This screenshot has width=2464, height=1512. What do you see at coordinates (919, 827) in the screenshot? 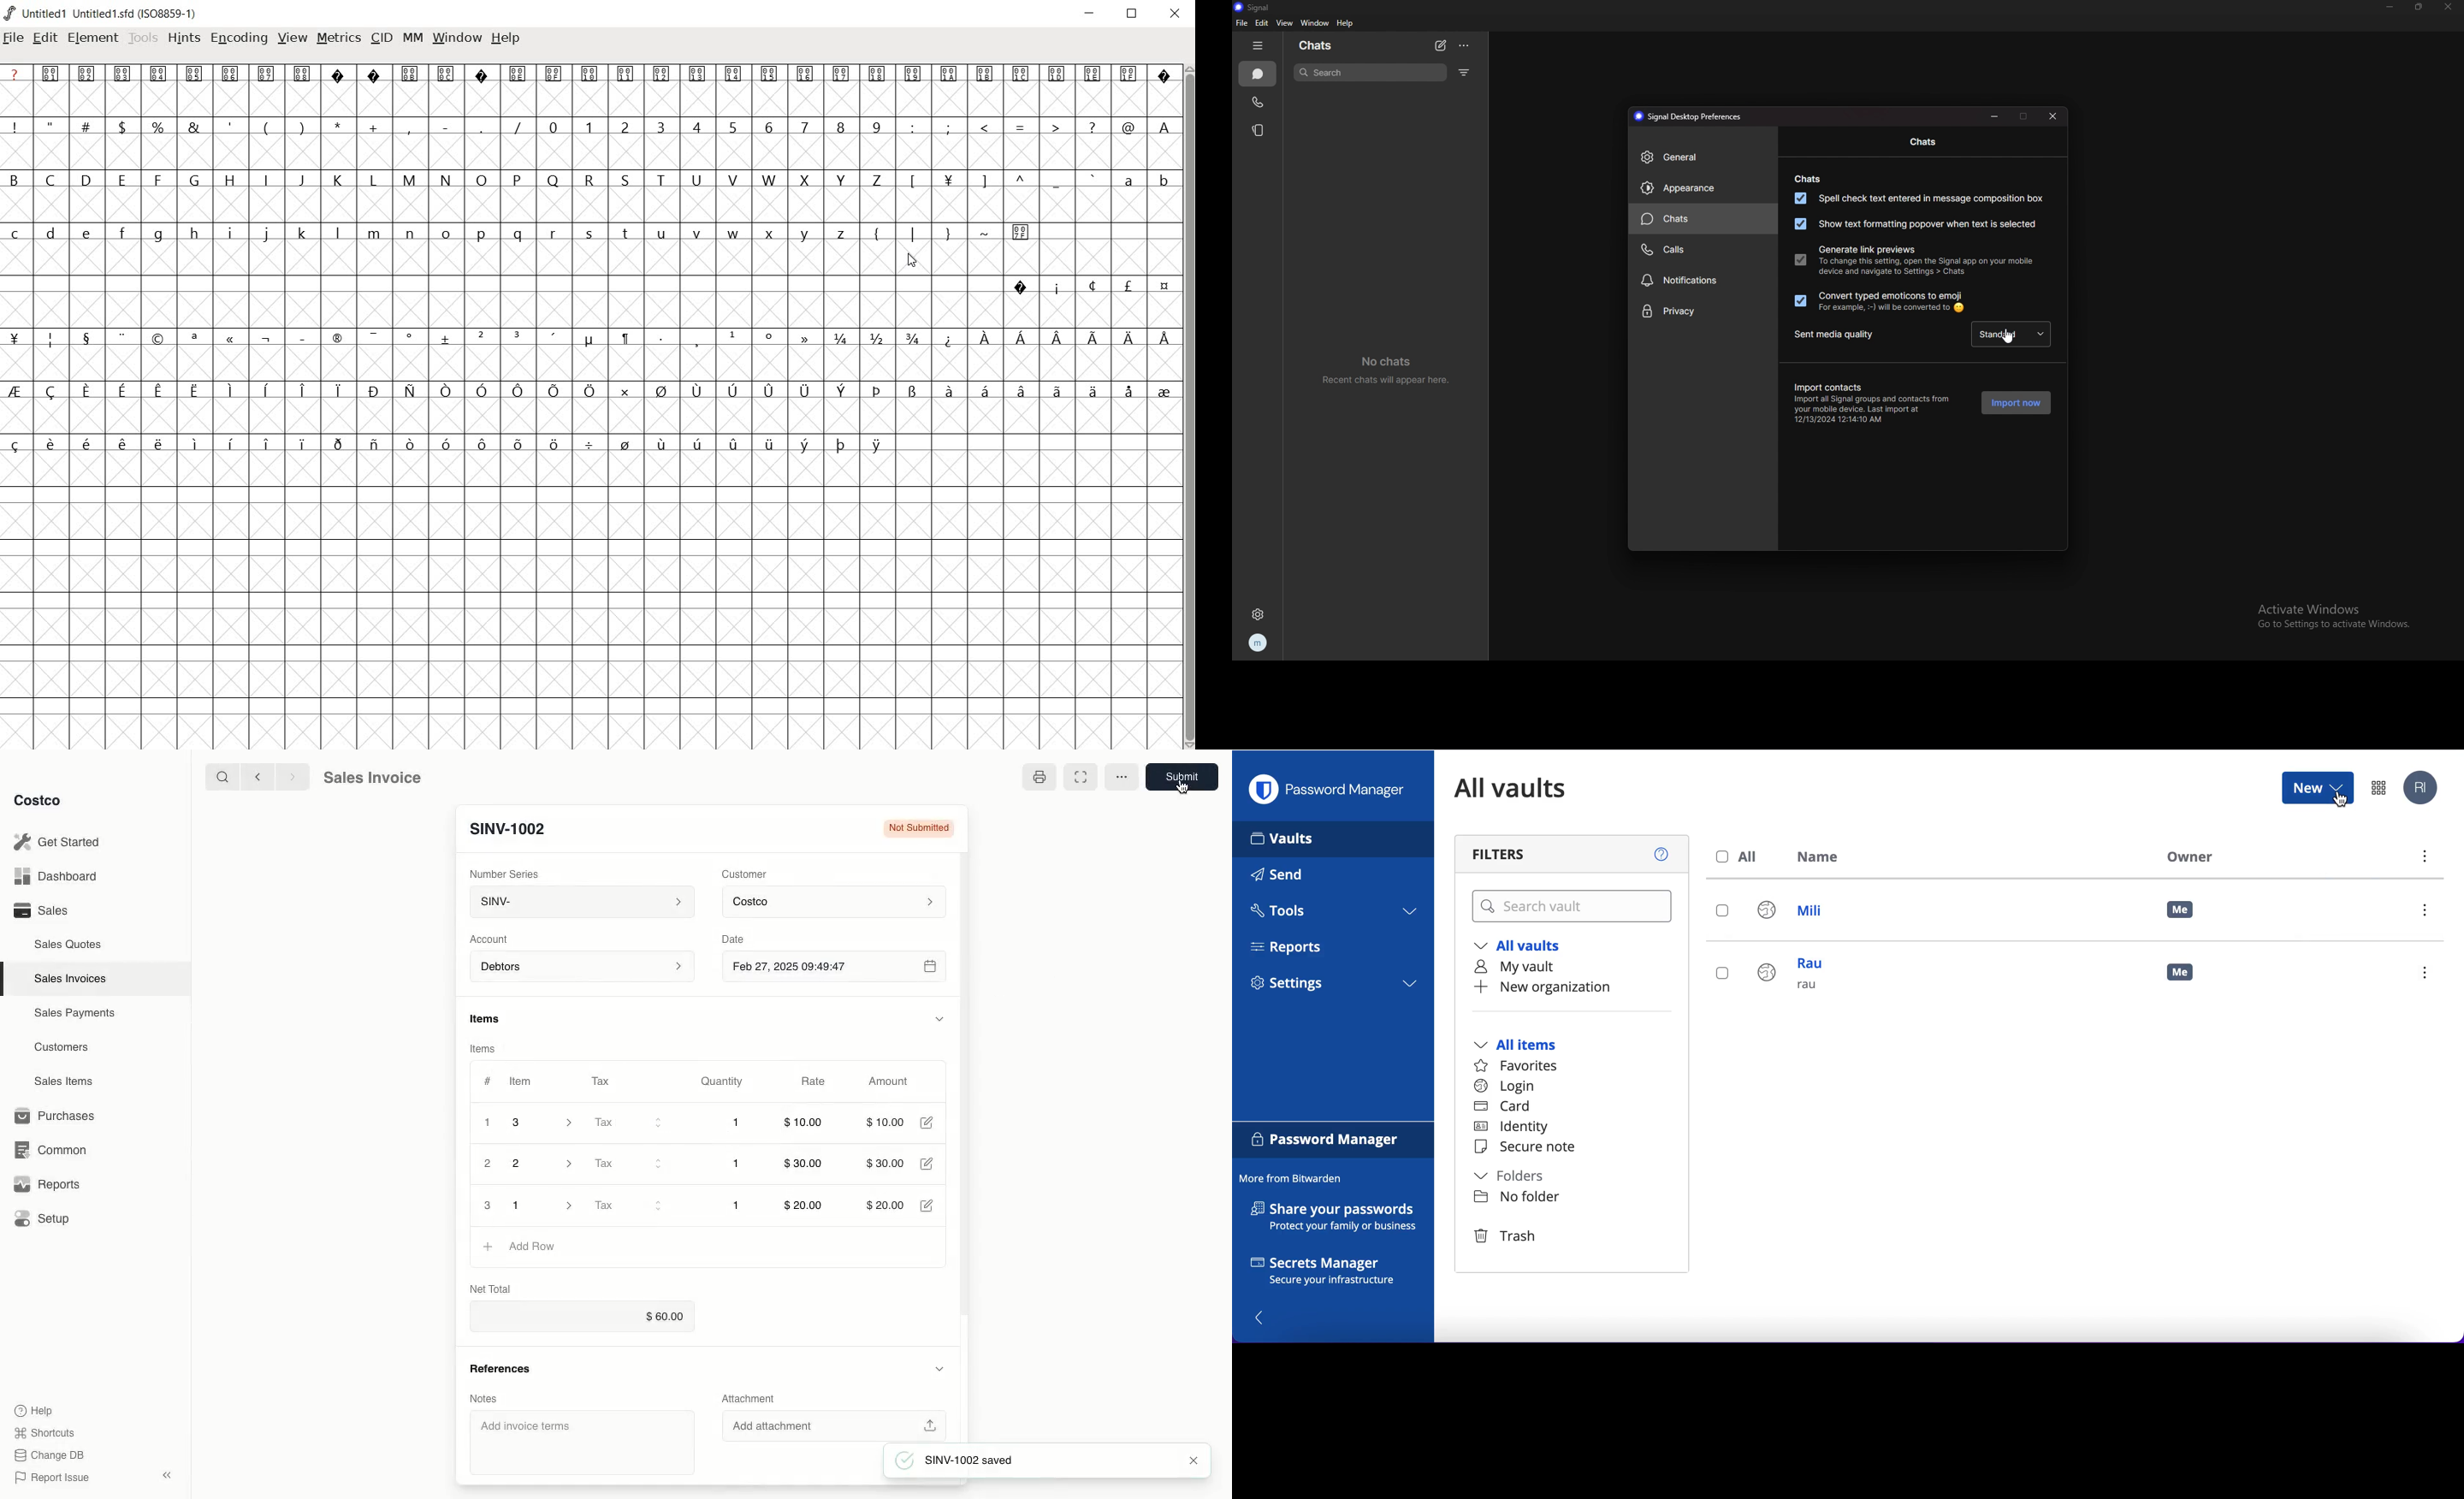
I see `Not submitted` at bounding box center [919, 827].